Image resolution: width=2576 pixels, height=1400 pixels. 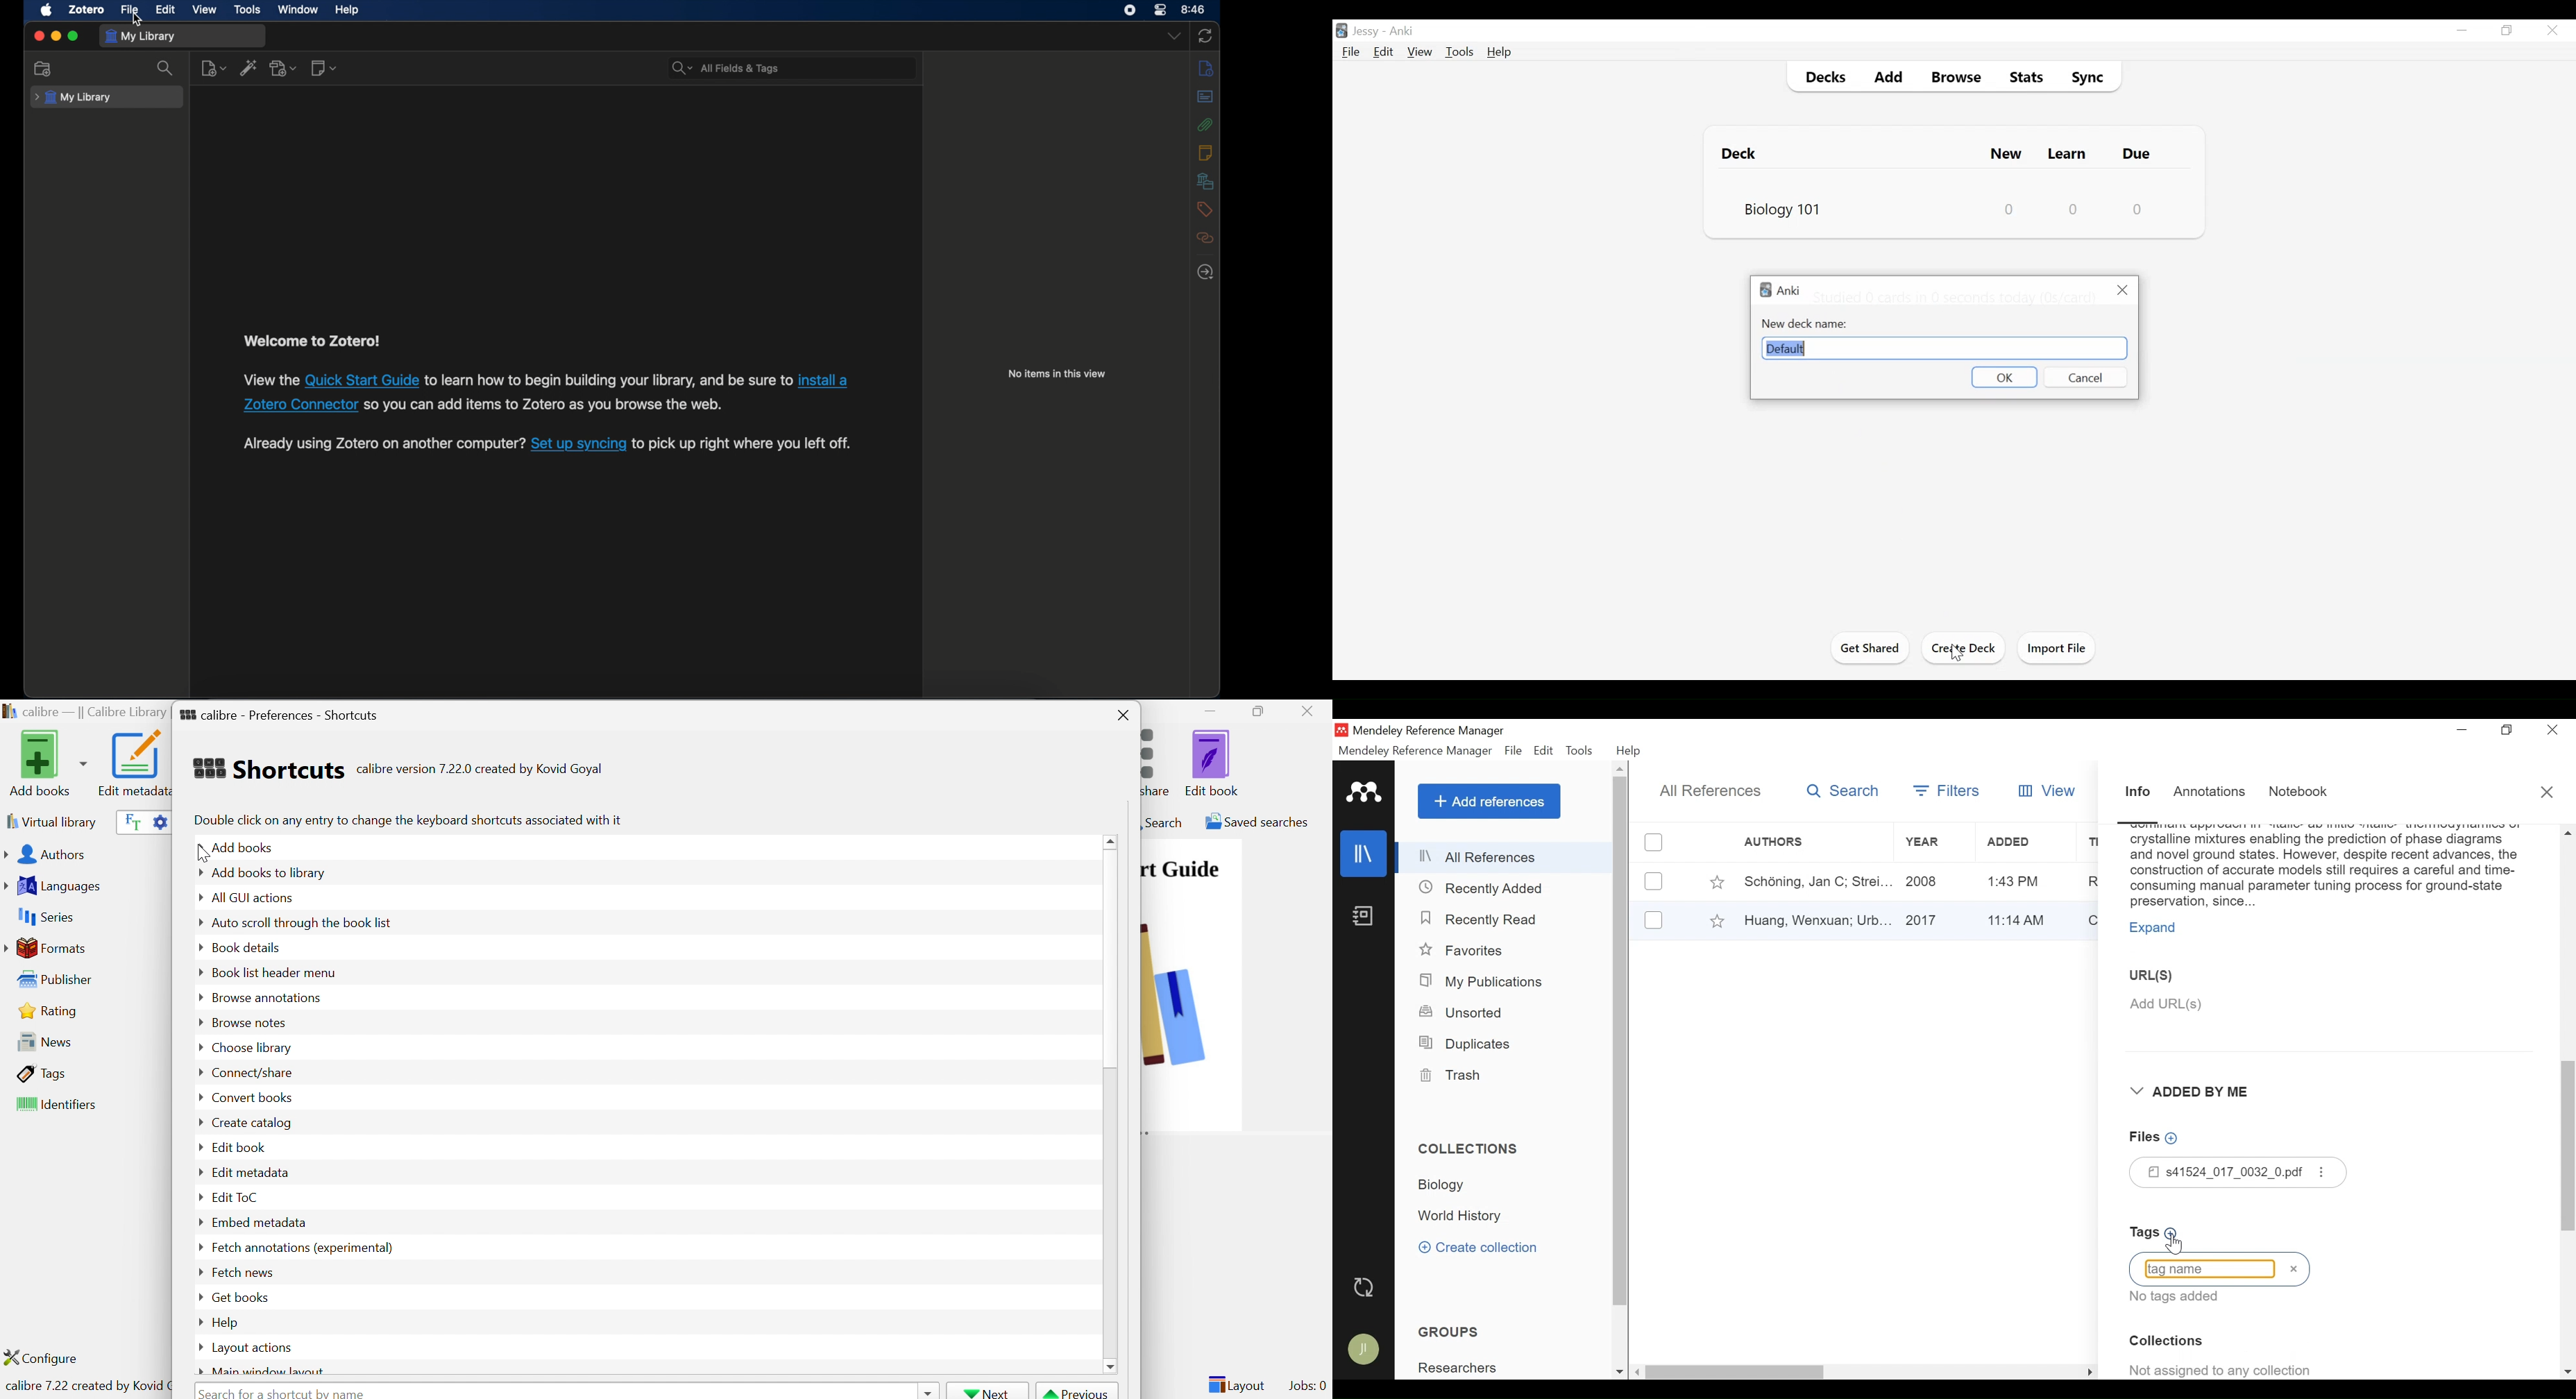 What do you see at coordinates (2462, 29) in the screenshot?
I see `minimize` at bounding box center [2462, 29].